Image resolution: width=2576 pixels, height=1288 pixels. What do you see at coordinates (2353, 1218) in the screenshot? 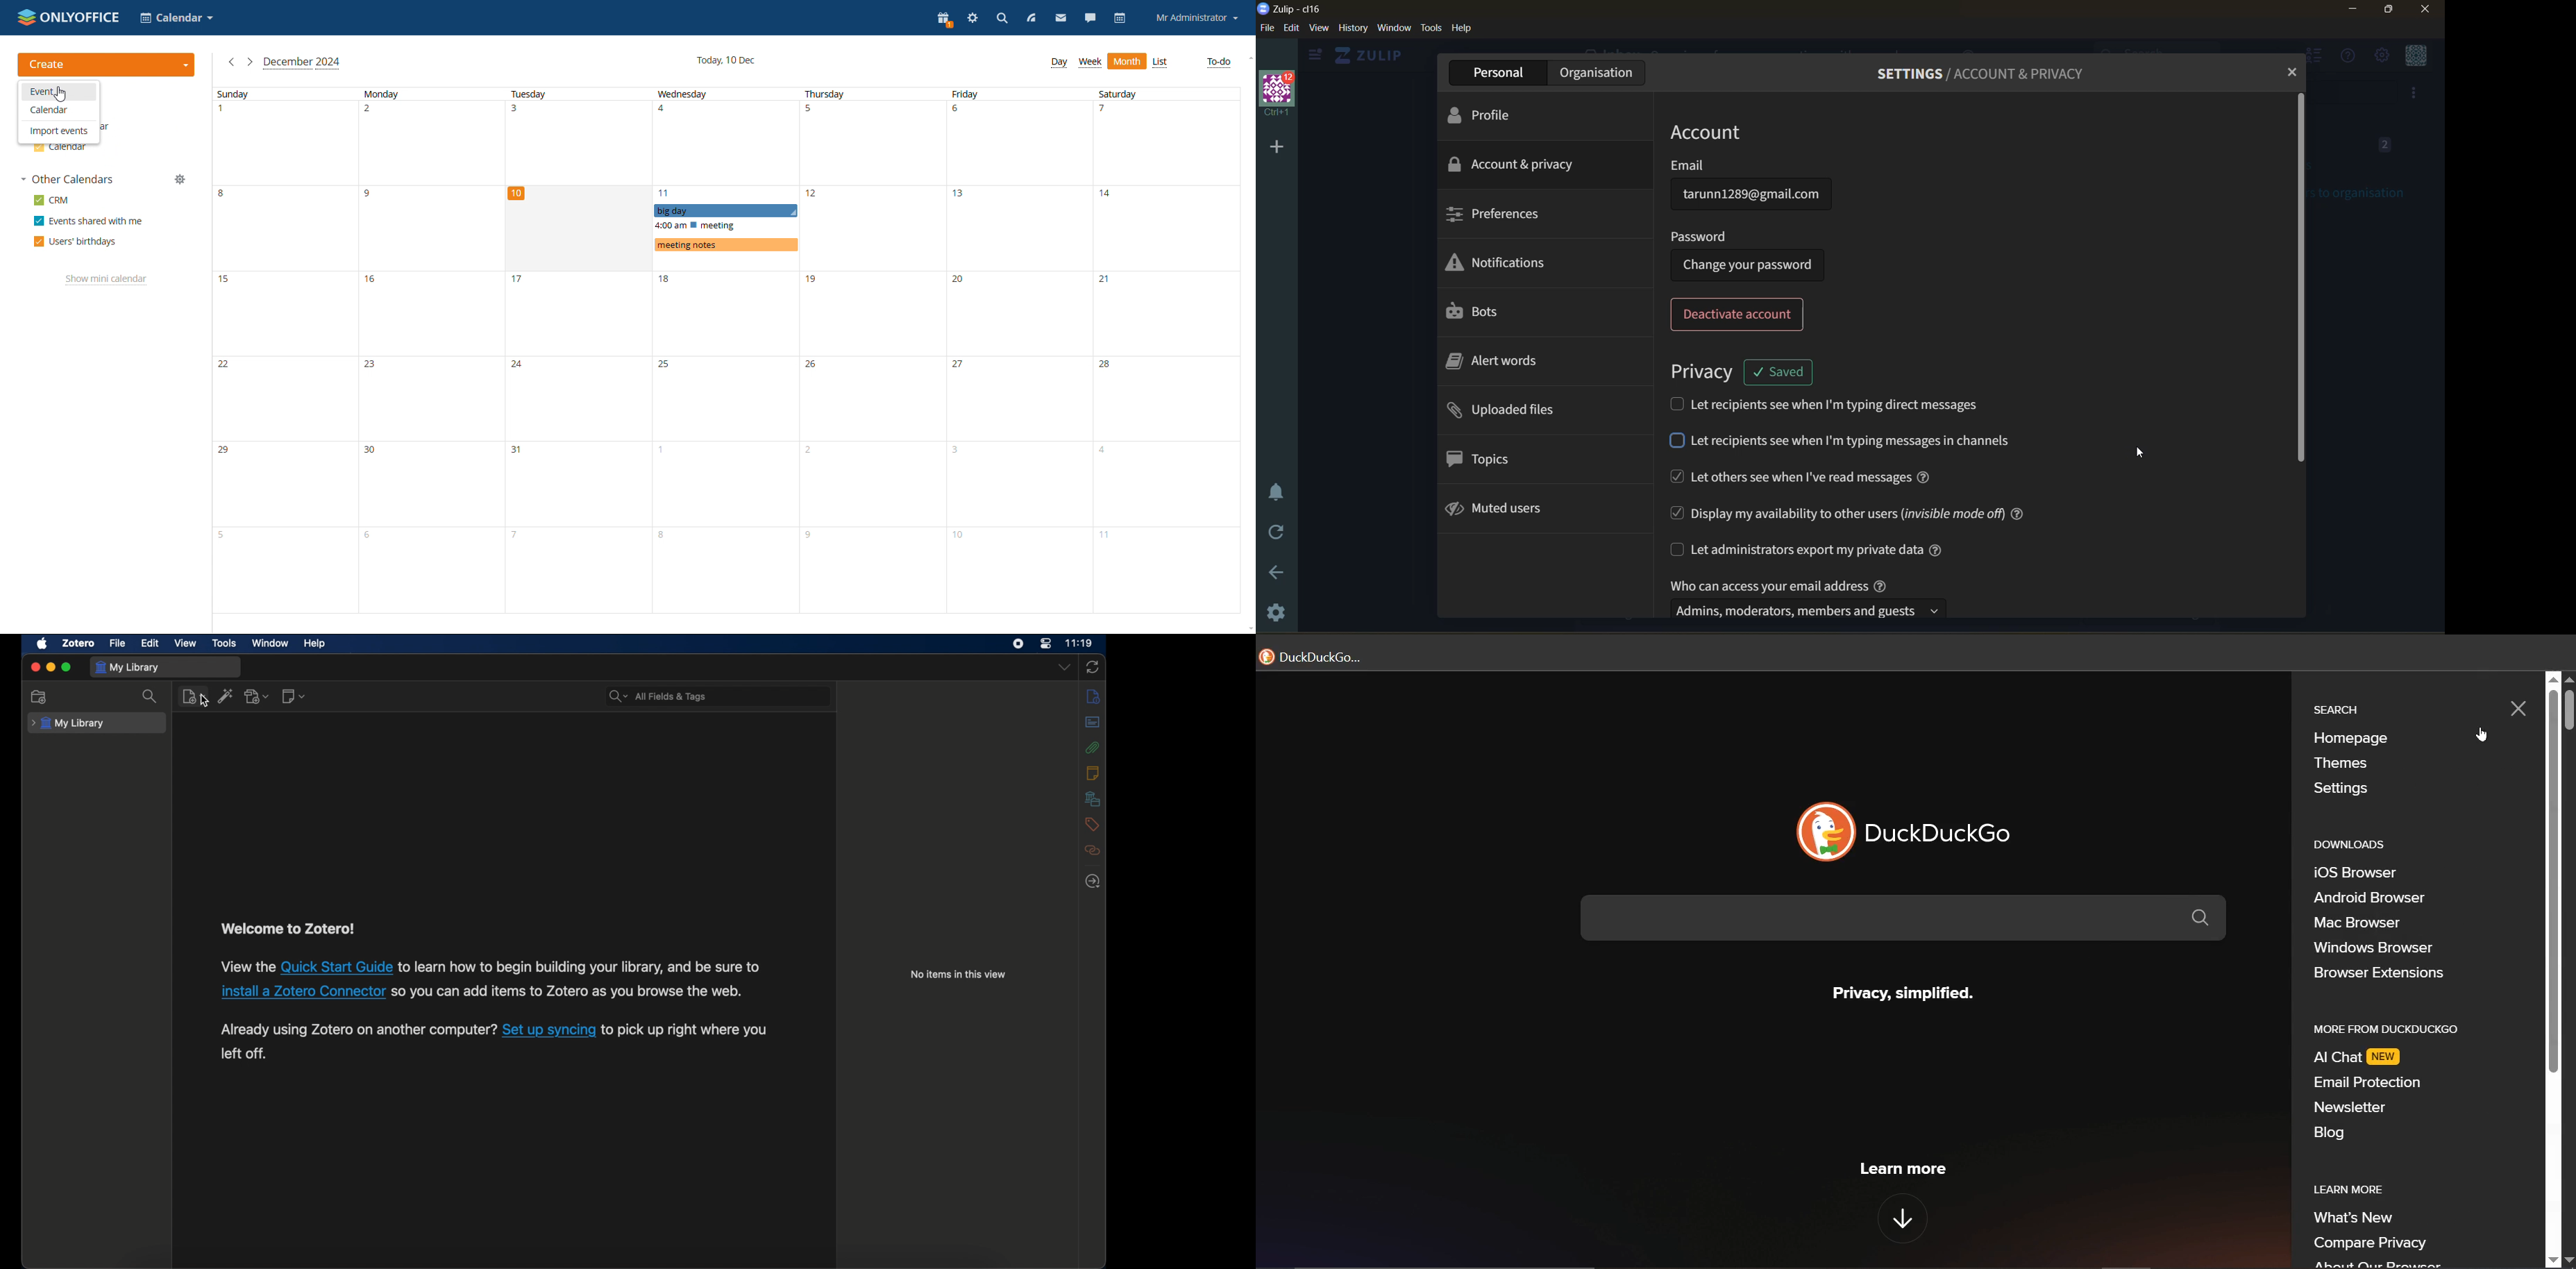
I see `What's New` at bounding box center [2353, 1218].